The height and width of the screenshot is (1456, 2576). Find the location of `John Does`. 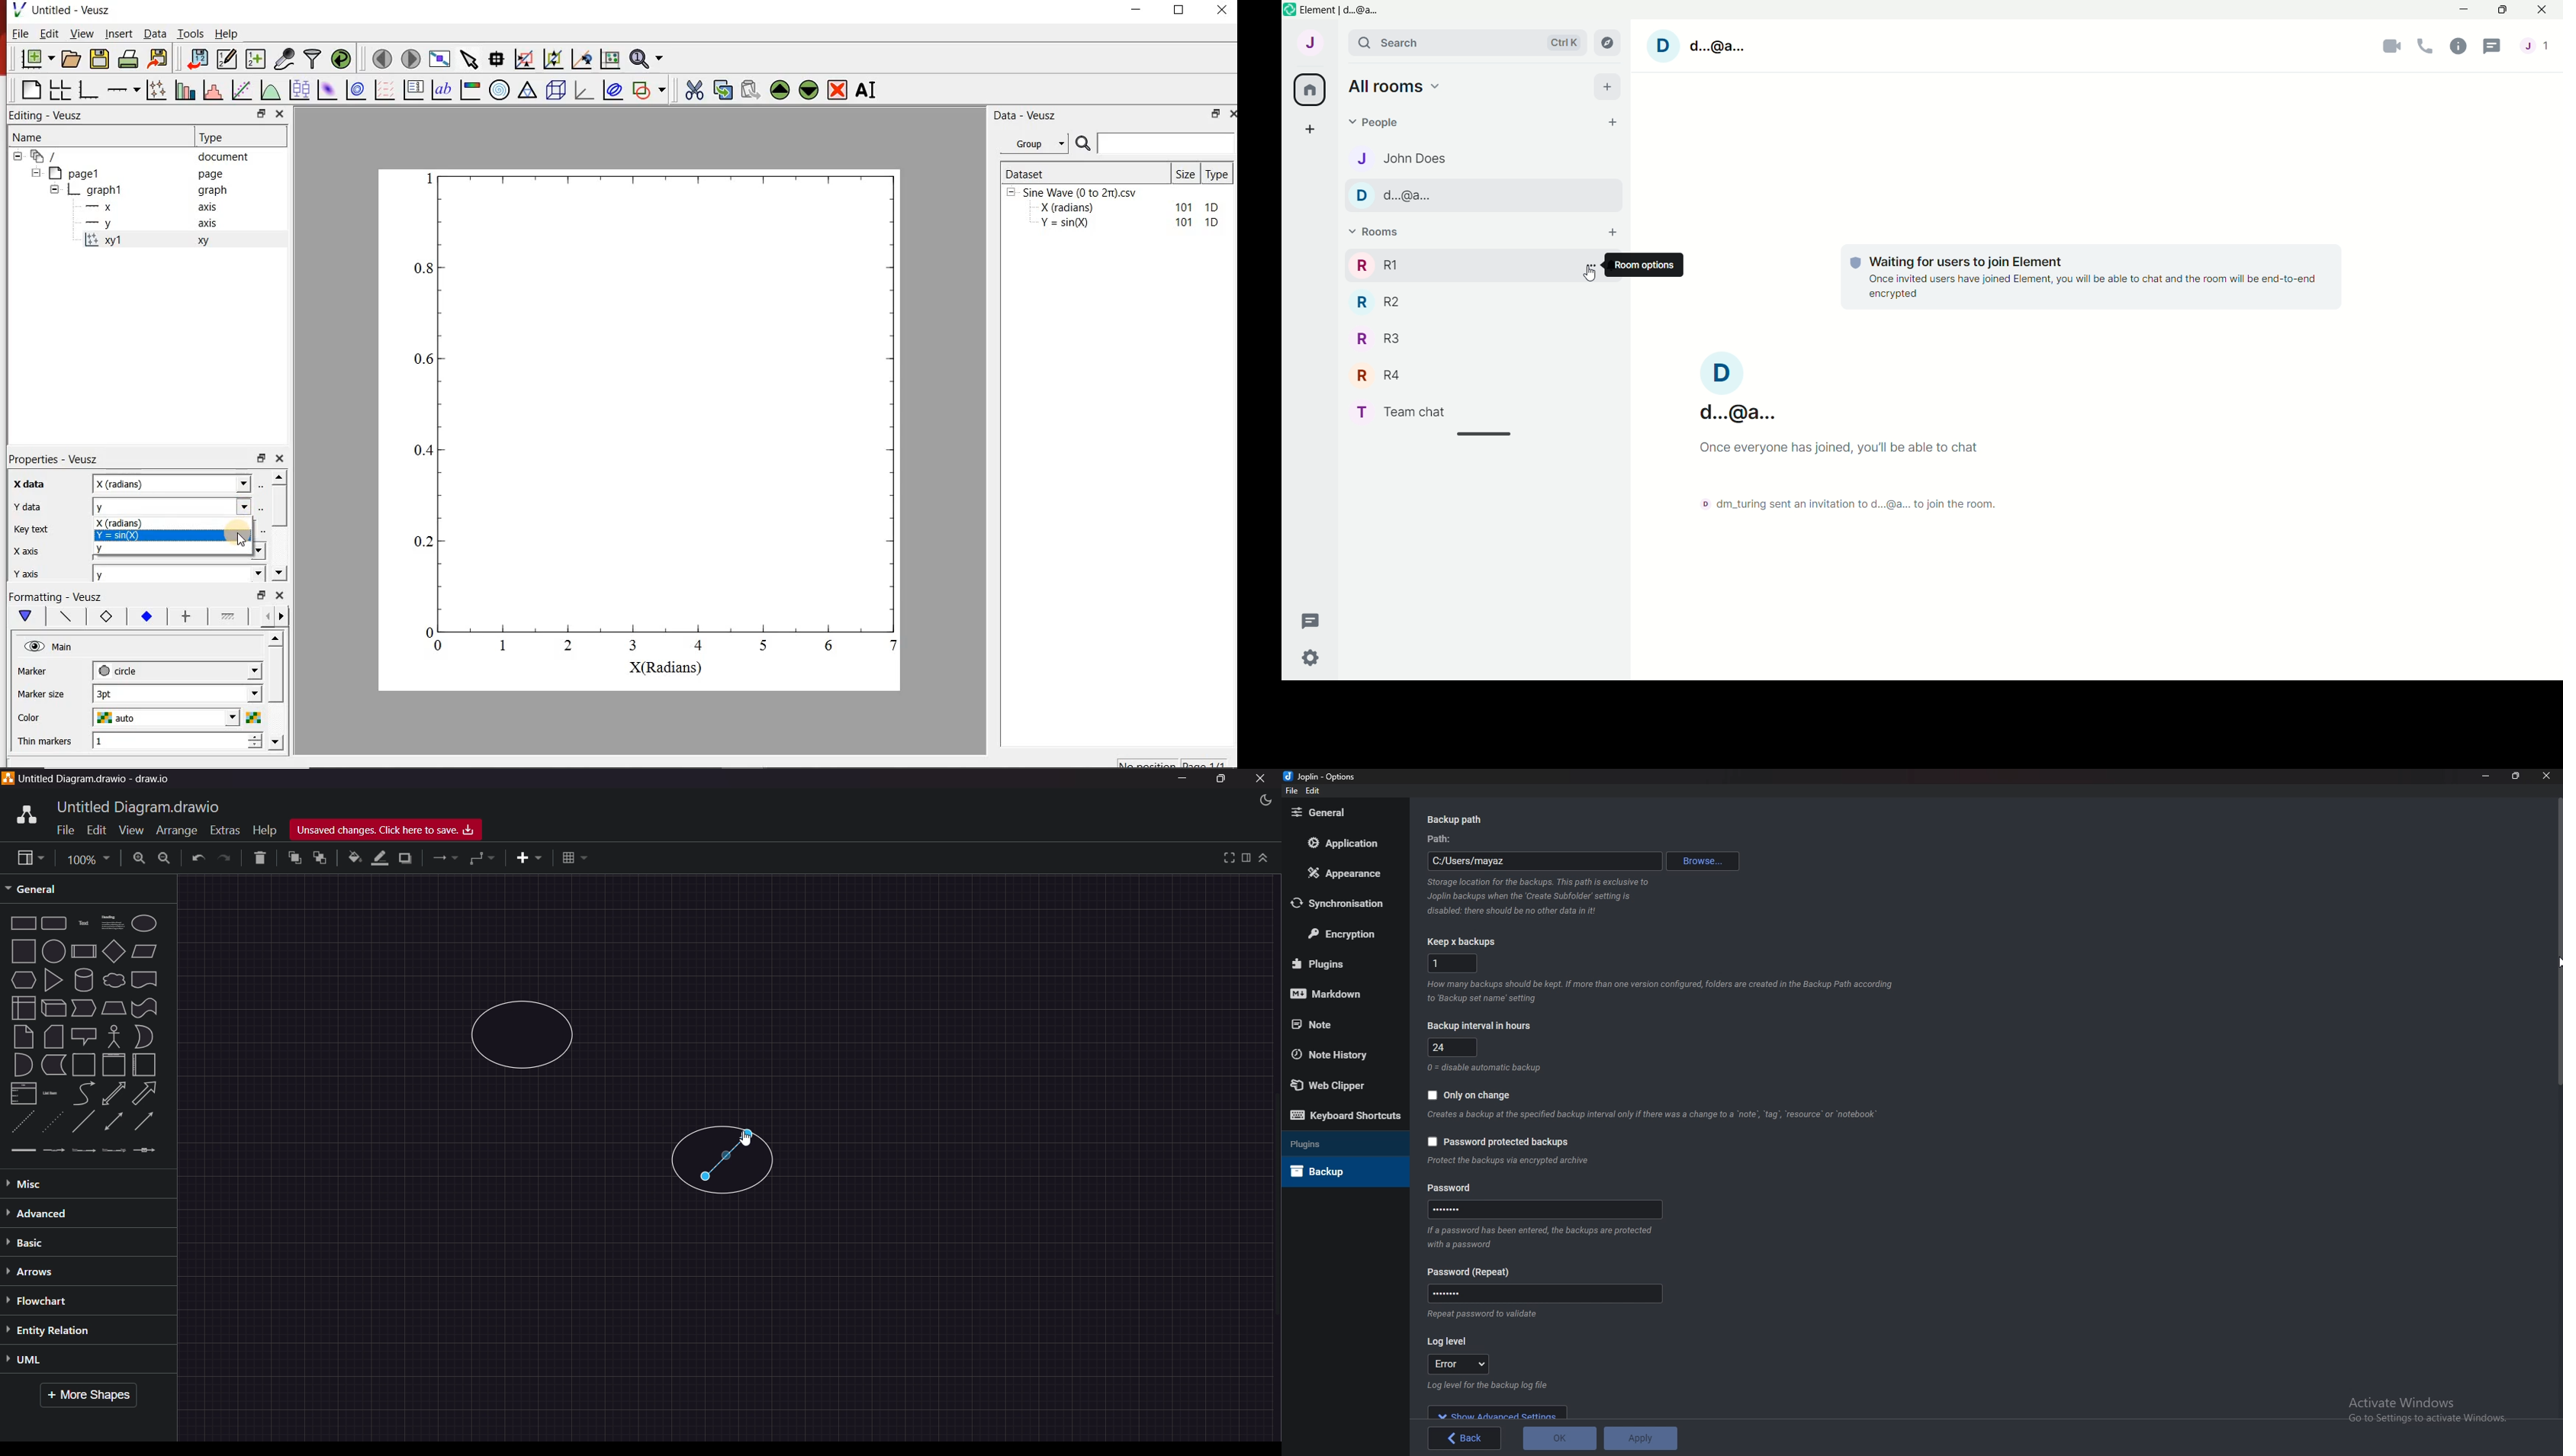

John Does is located at coordinates (1415, 161).